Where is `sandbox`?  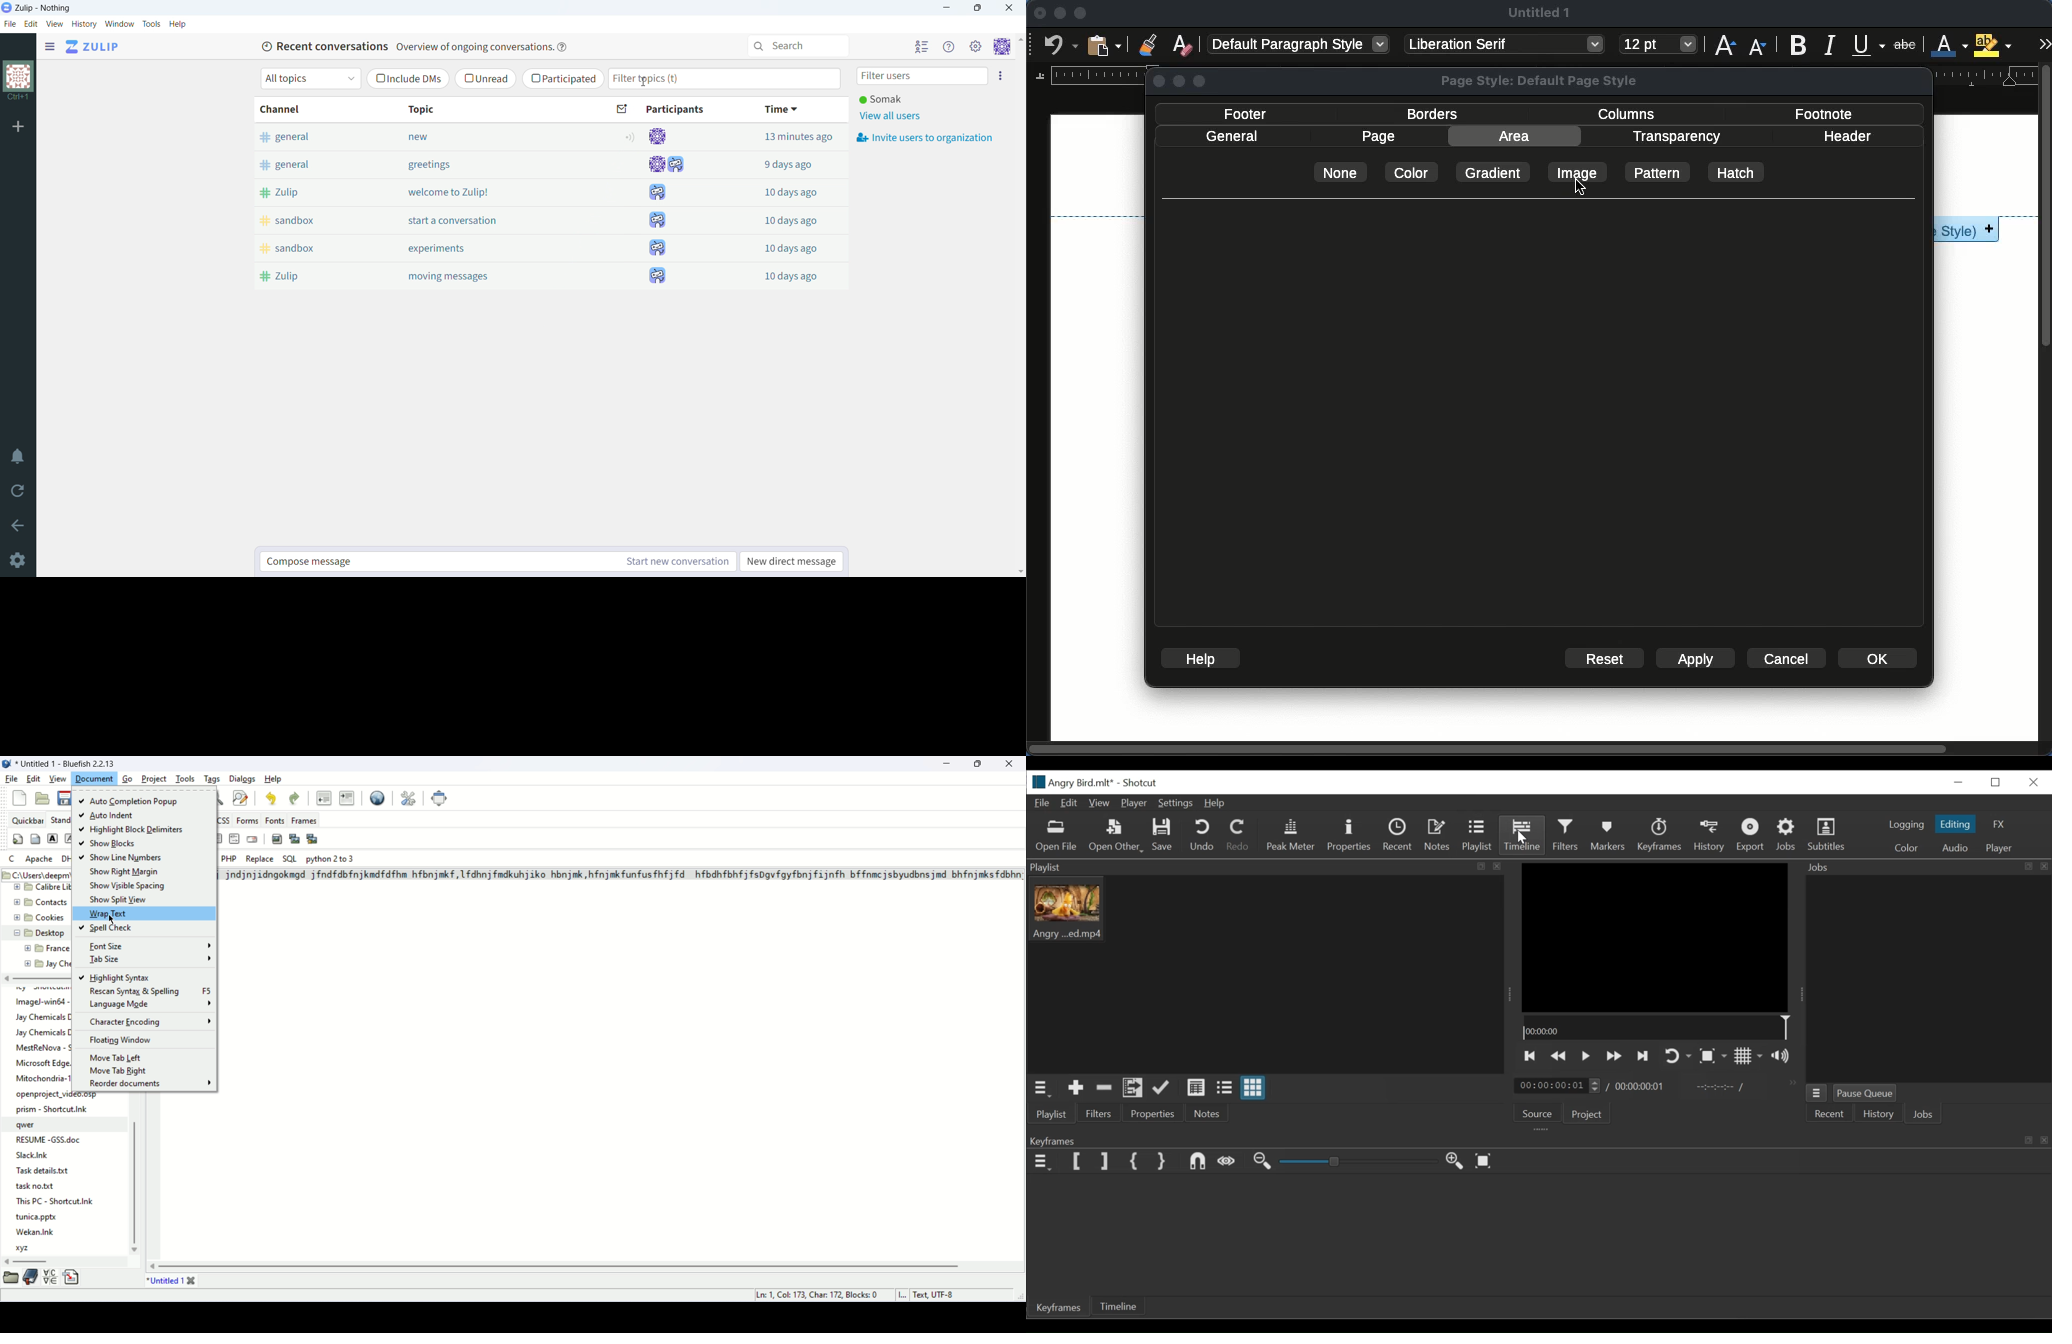 sandbox is located at coordinates (309, 220).